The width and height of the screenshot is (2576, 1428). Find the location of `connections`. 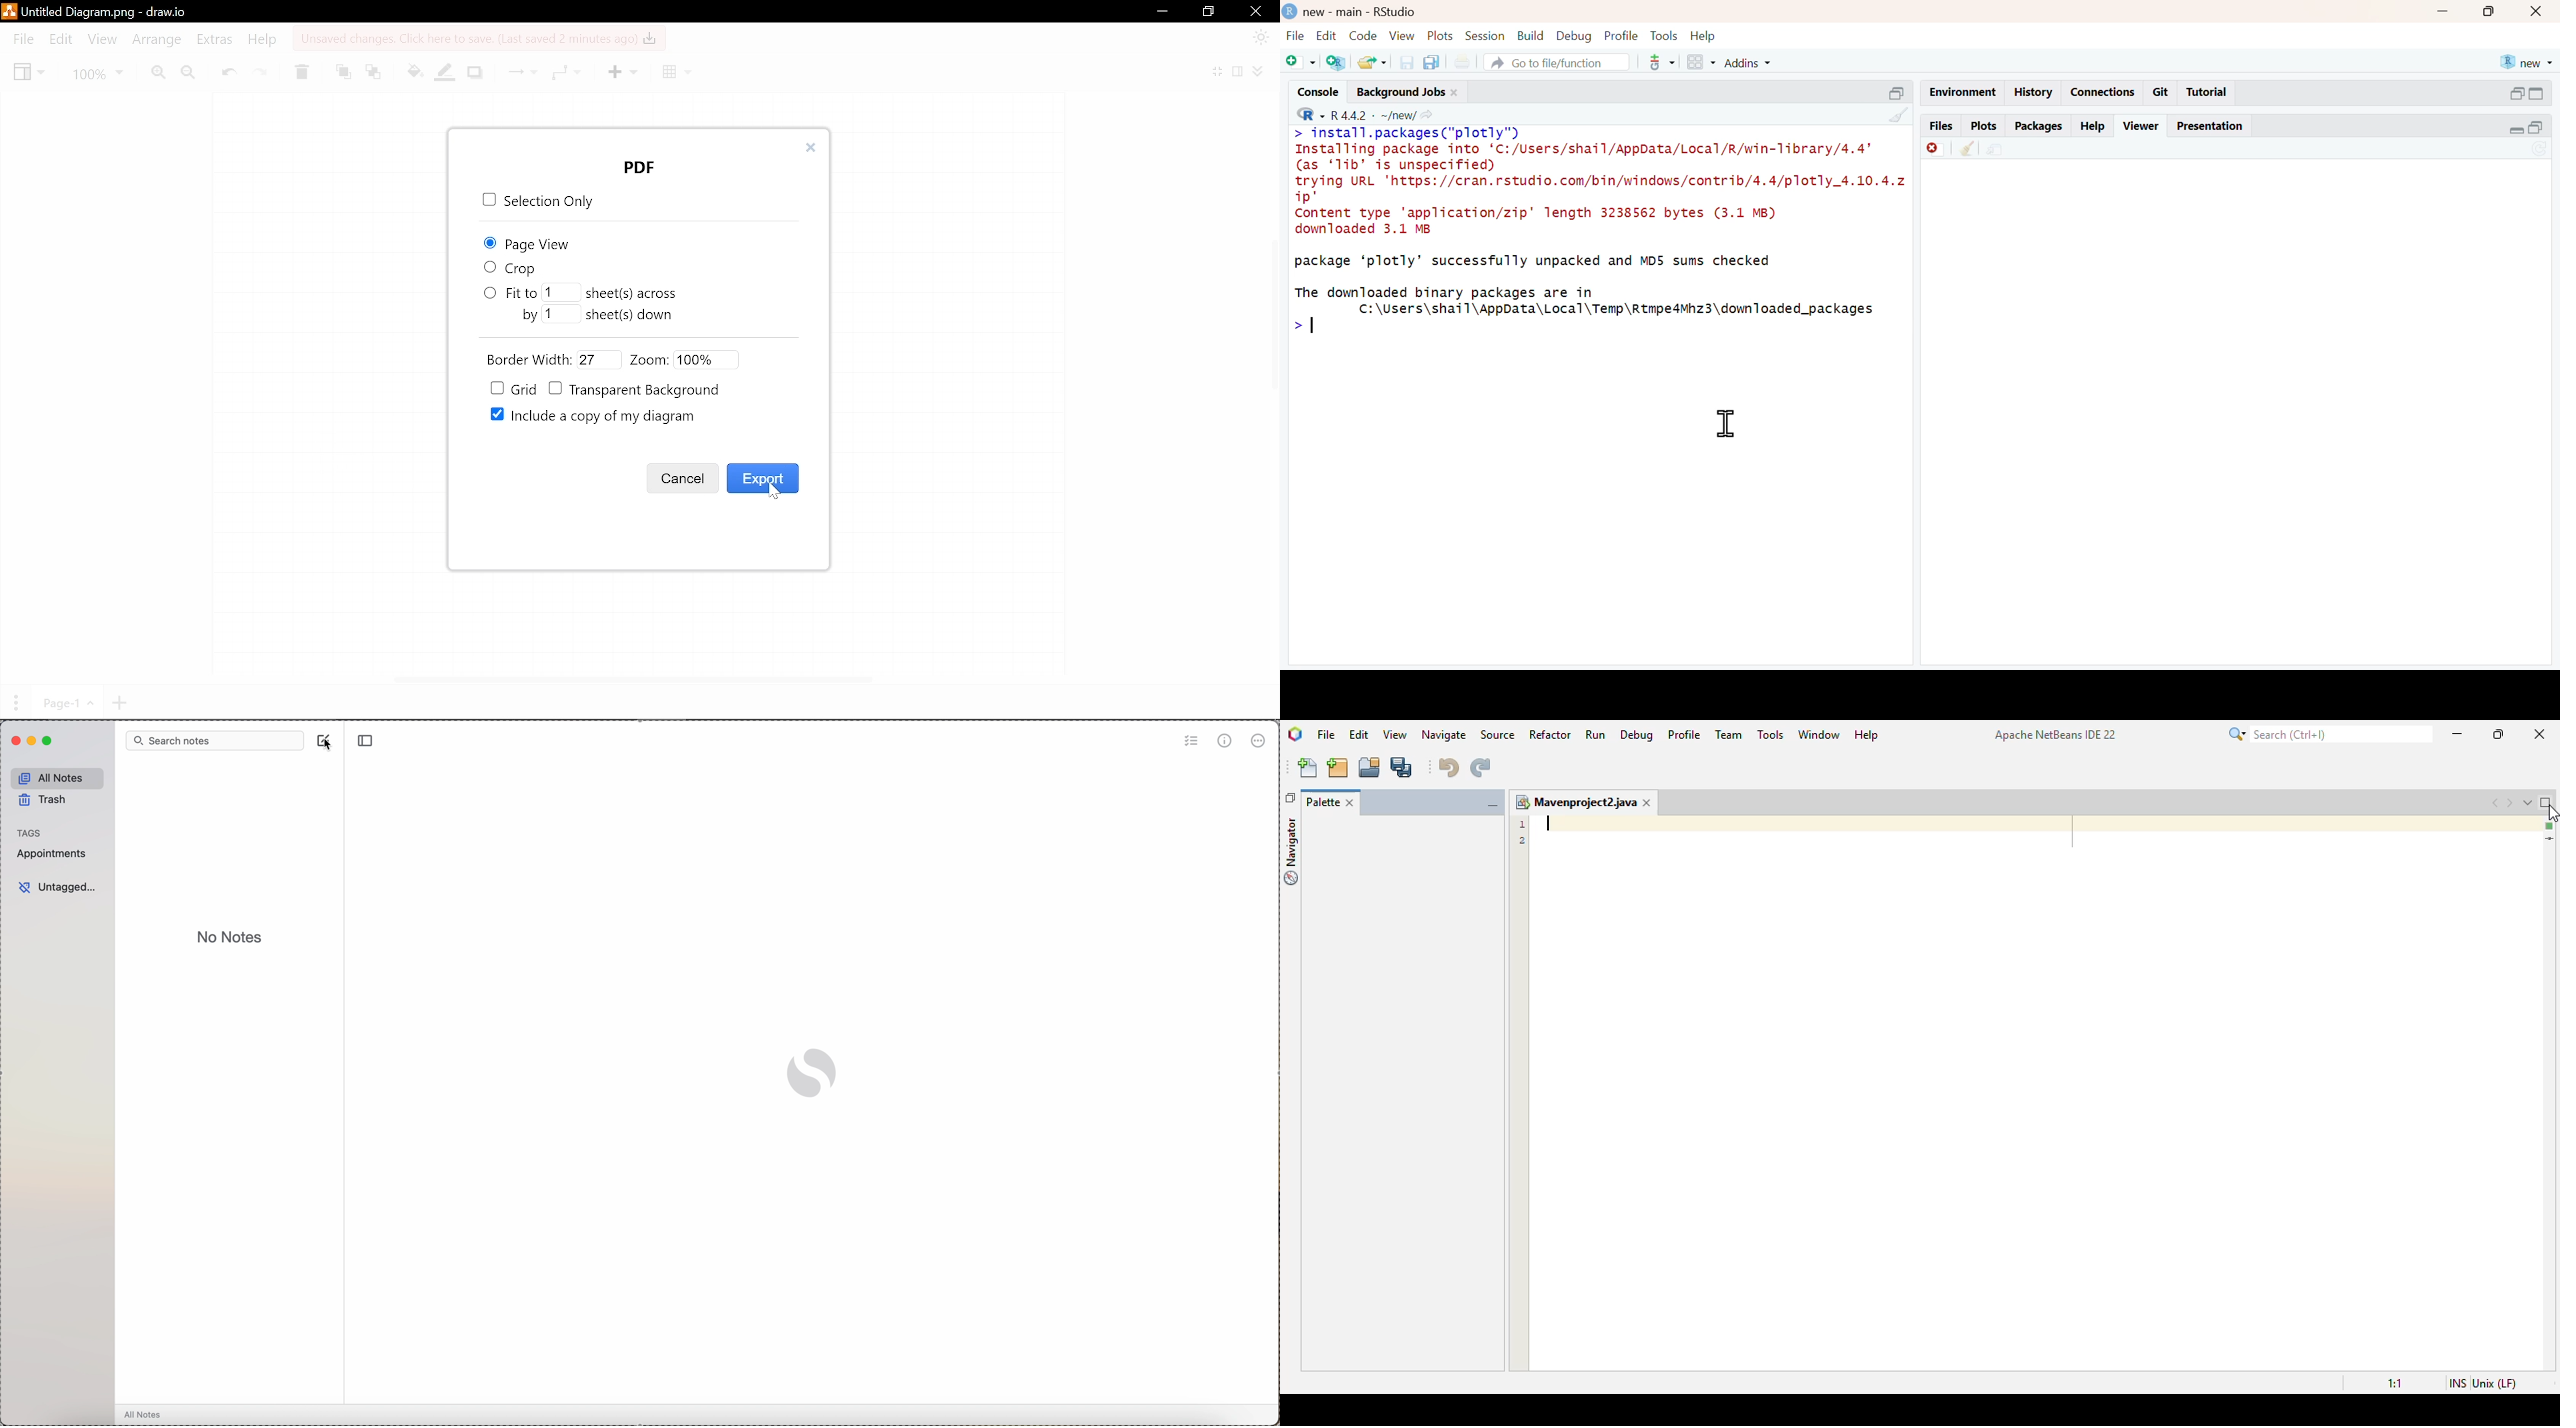

connections is located at coordinates (2102, 92).